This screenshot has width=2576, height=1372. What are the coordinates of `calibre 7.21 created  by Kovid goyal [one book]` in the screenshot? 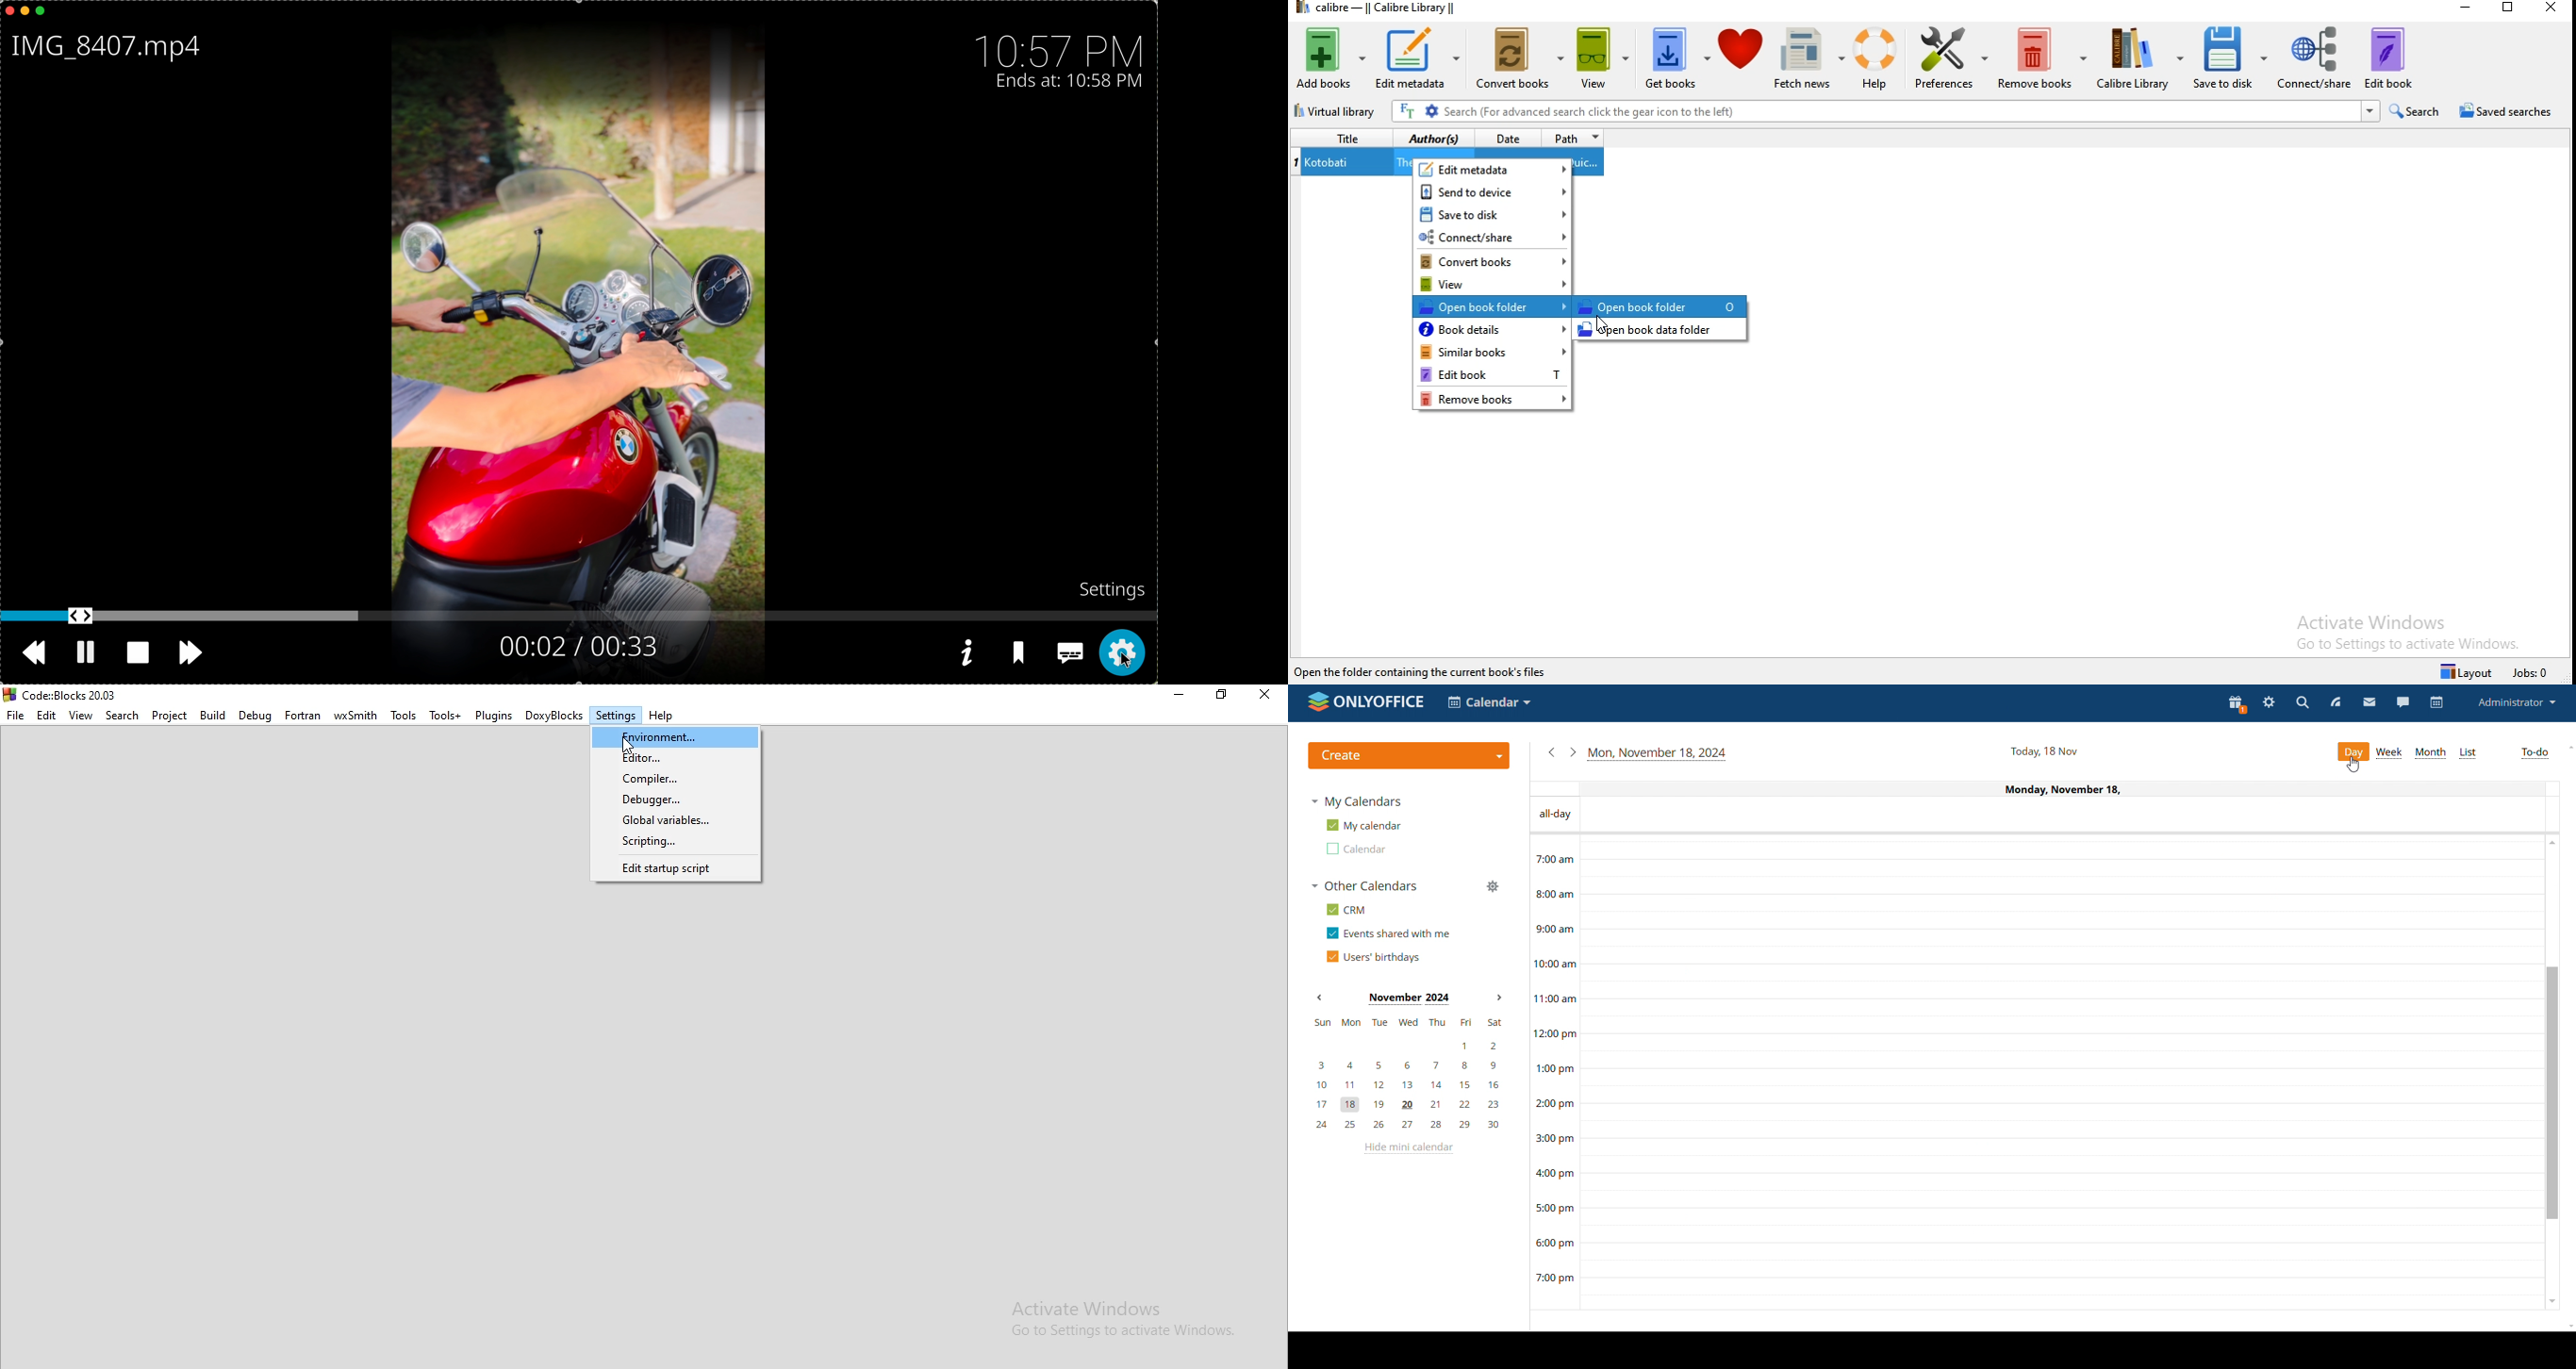 It's located at (1424, 669).